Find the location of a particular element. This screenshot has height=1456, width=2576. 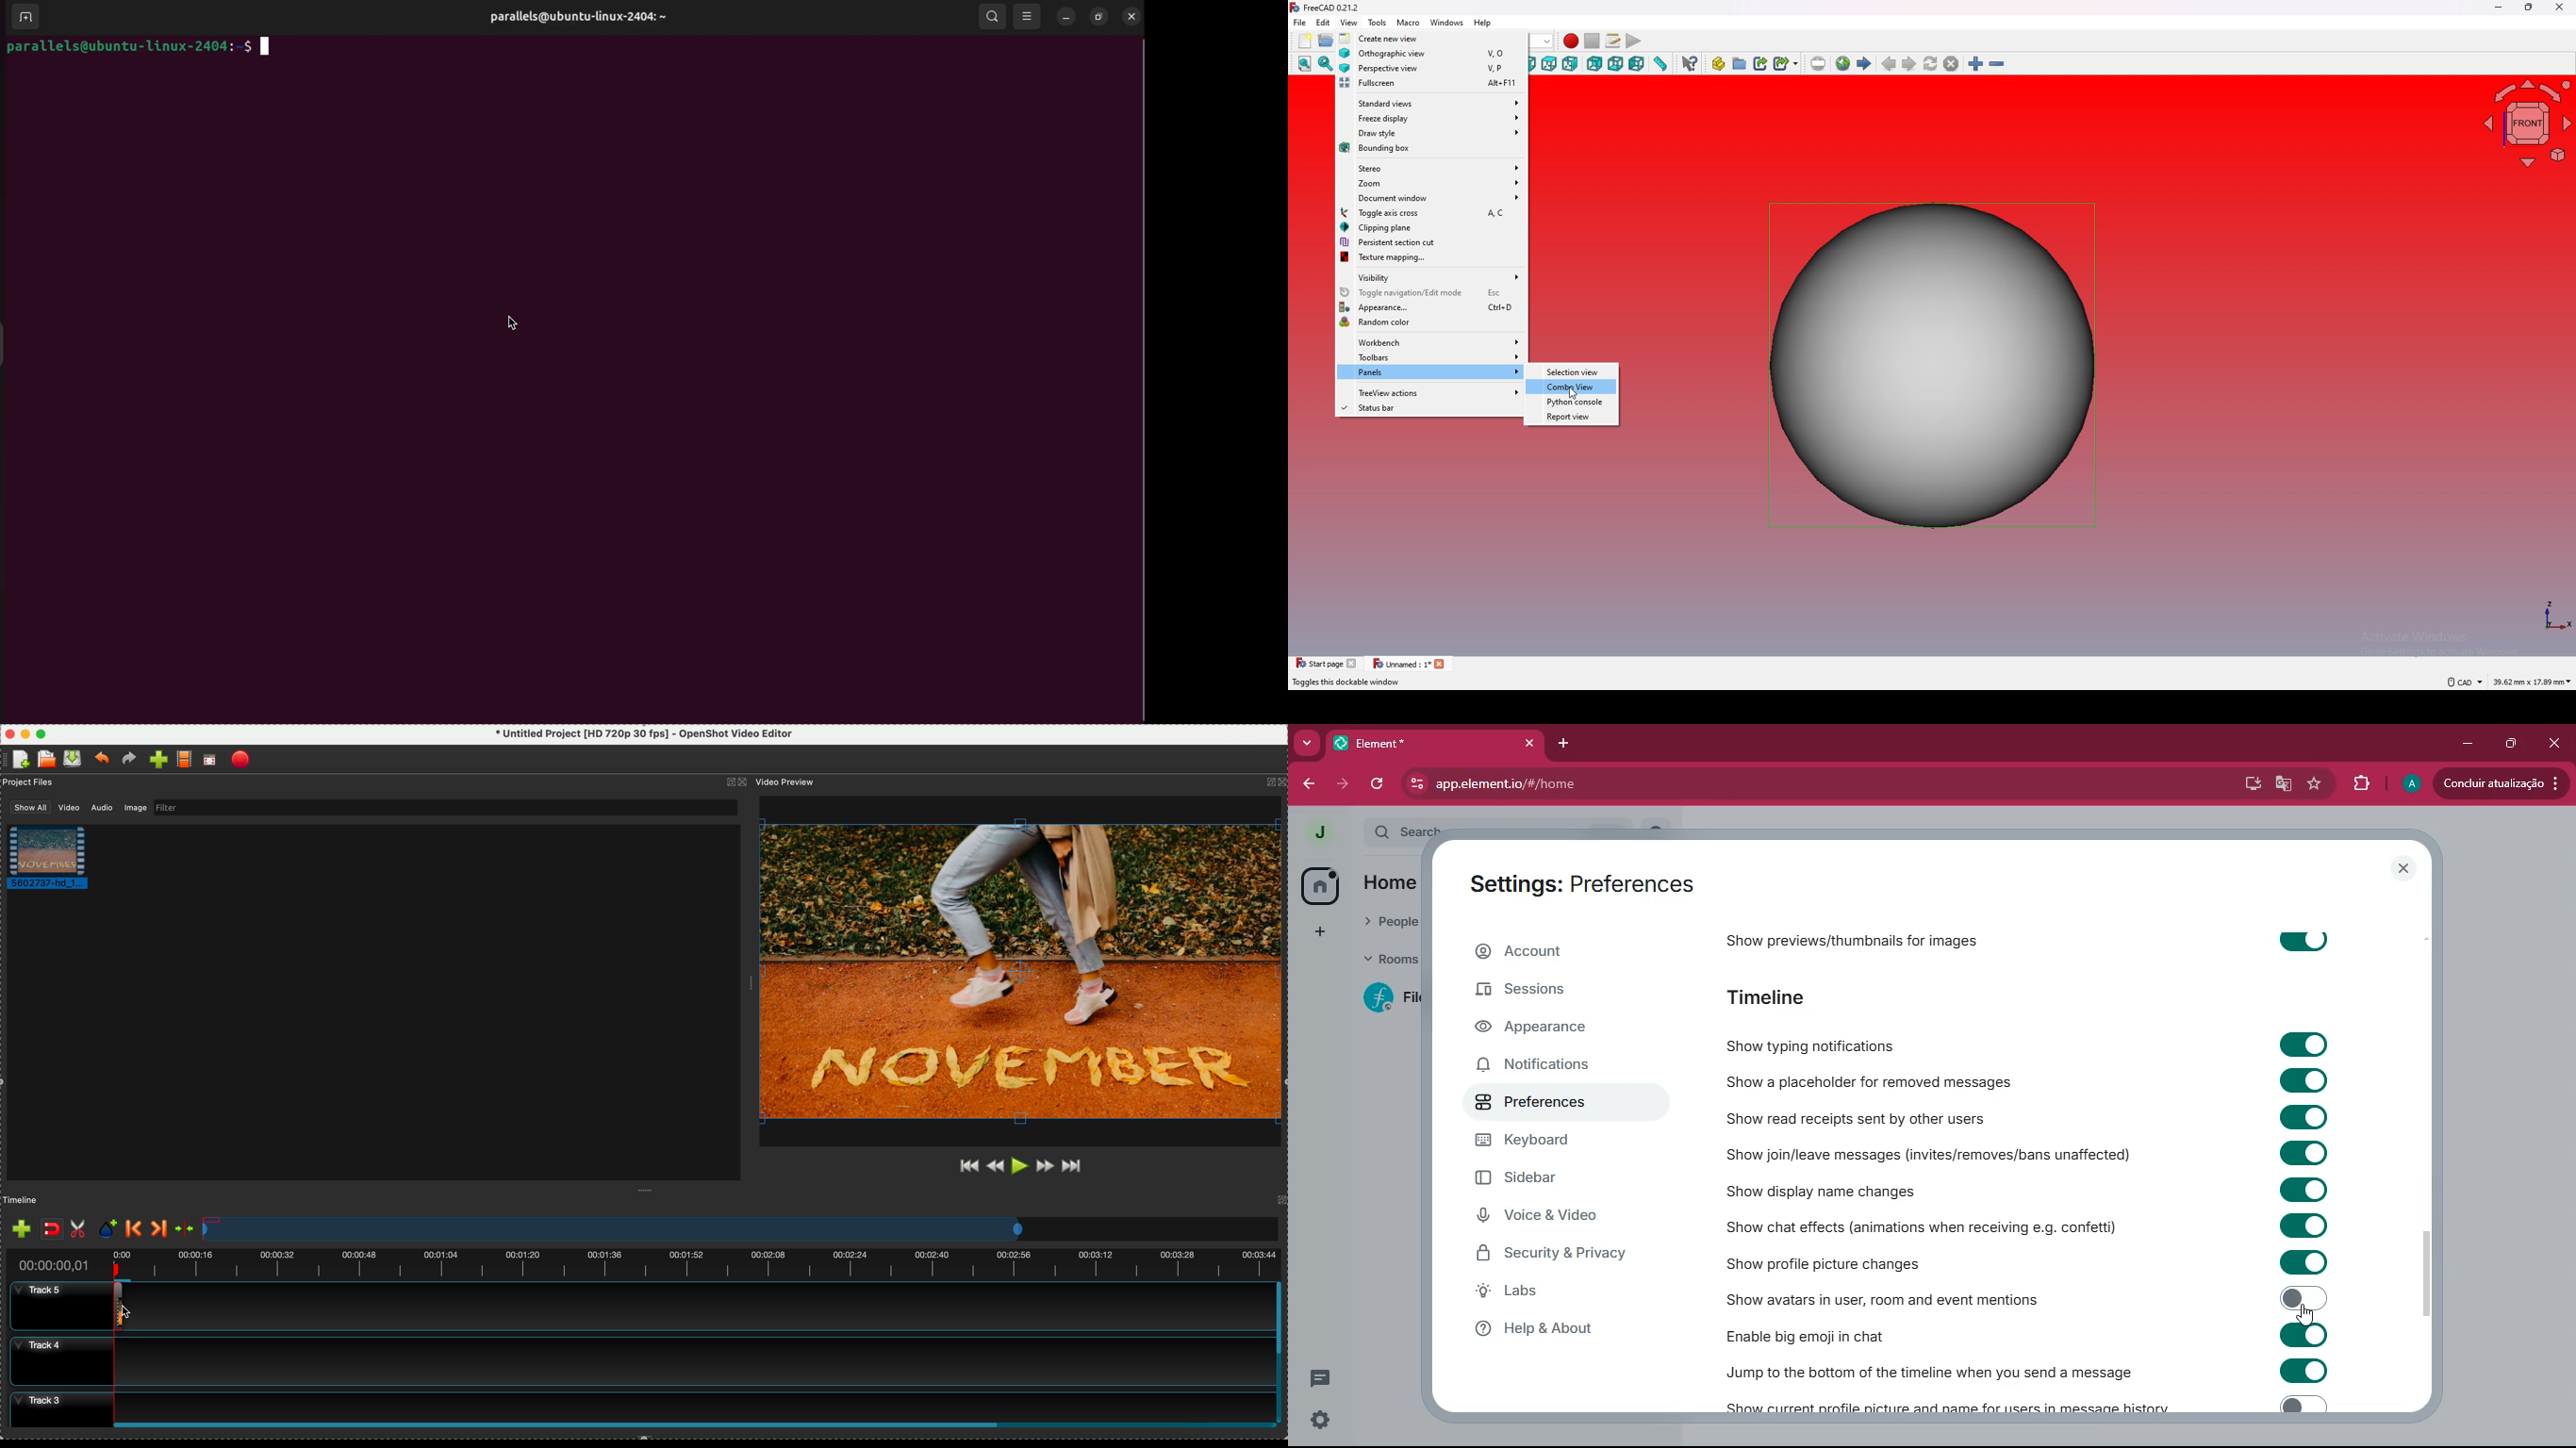

settings is located at coordinates (1320, 1422).